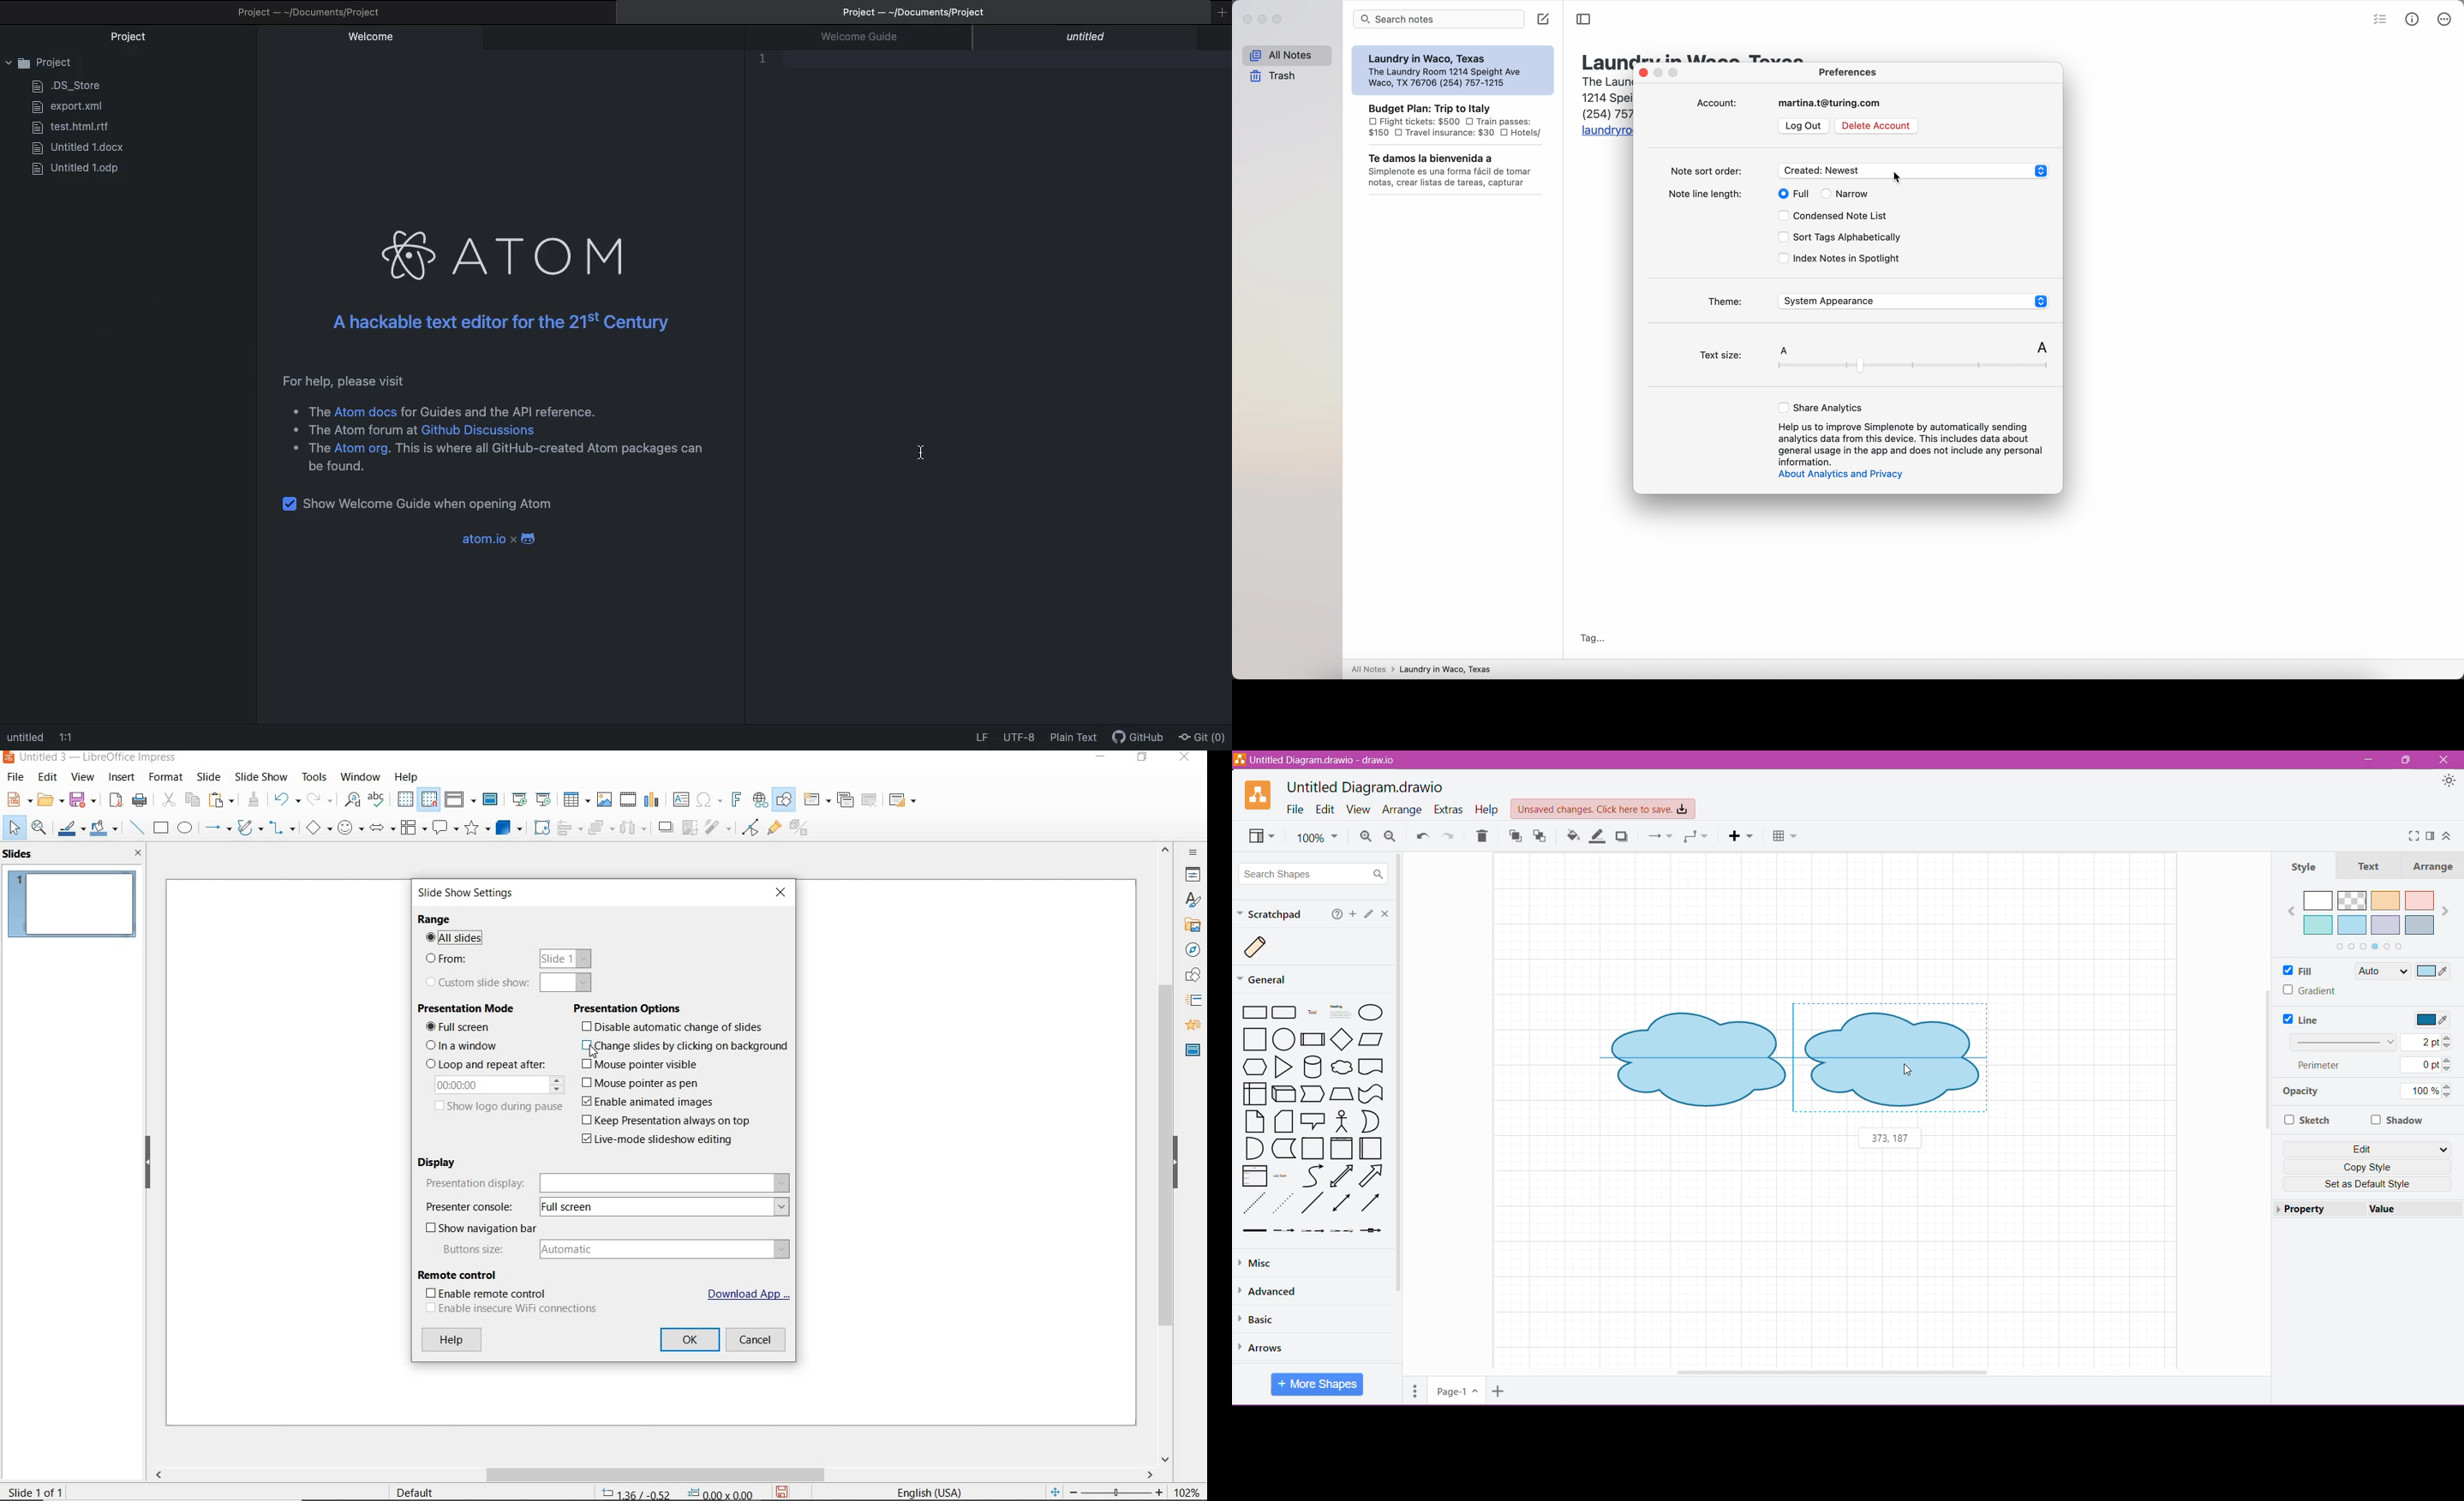 This screenshot has height=1512, width=2464. I want to click on Fill Color, so click(1573, 836).